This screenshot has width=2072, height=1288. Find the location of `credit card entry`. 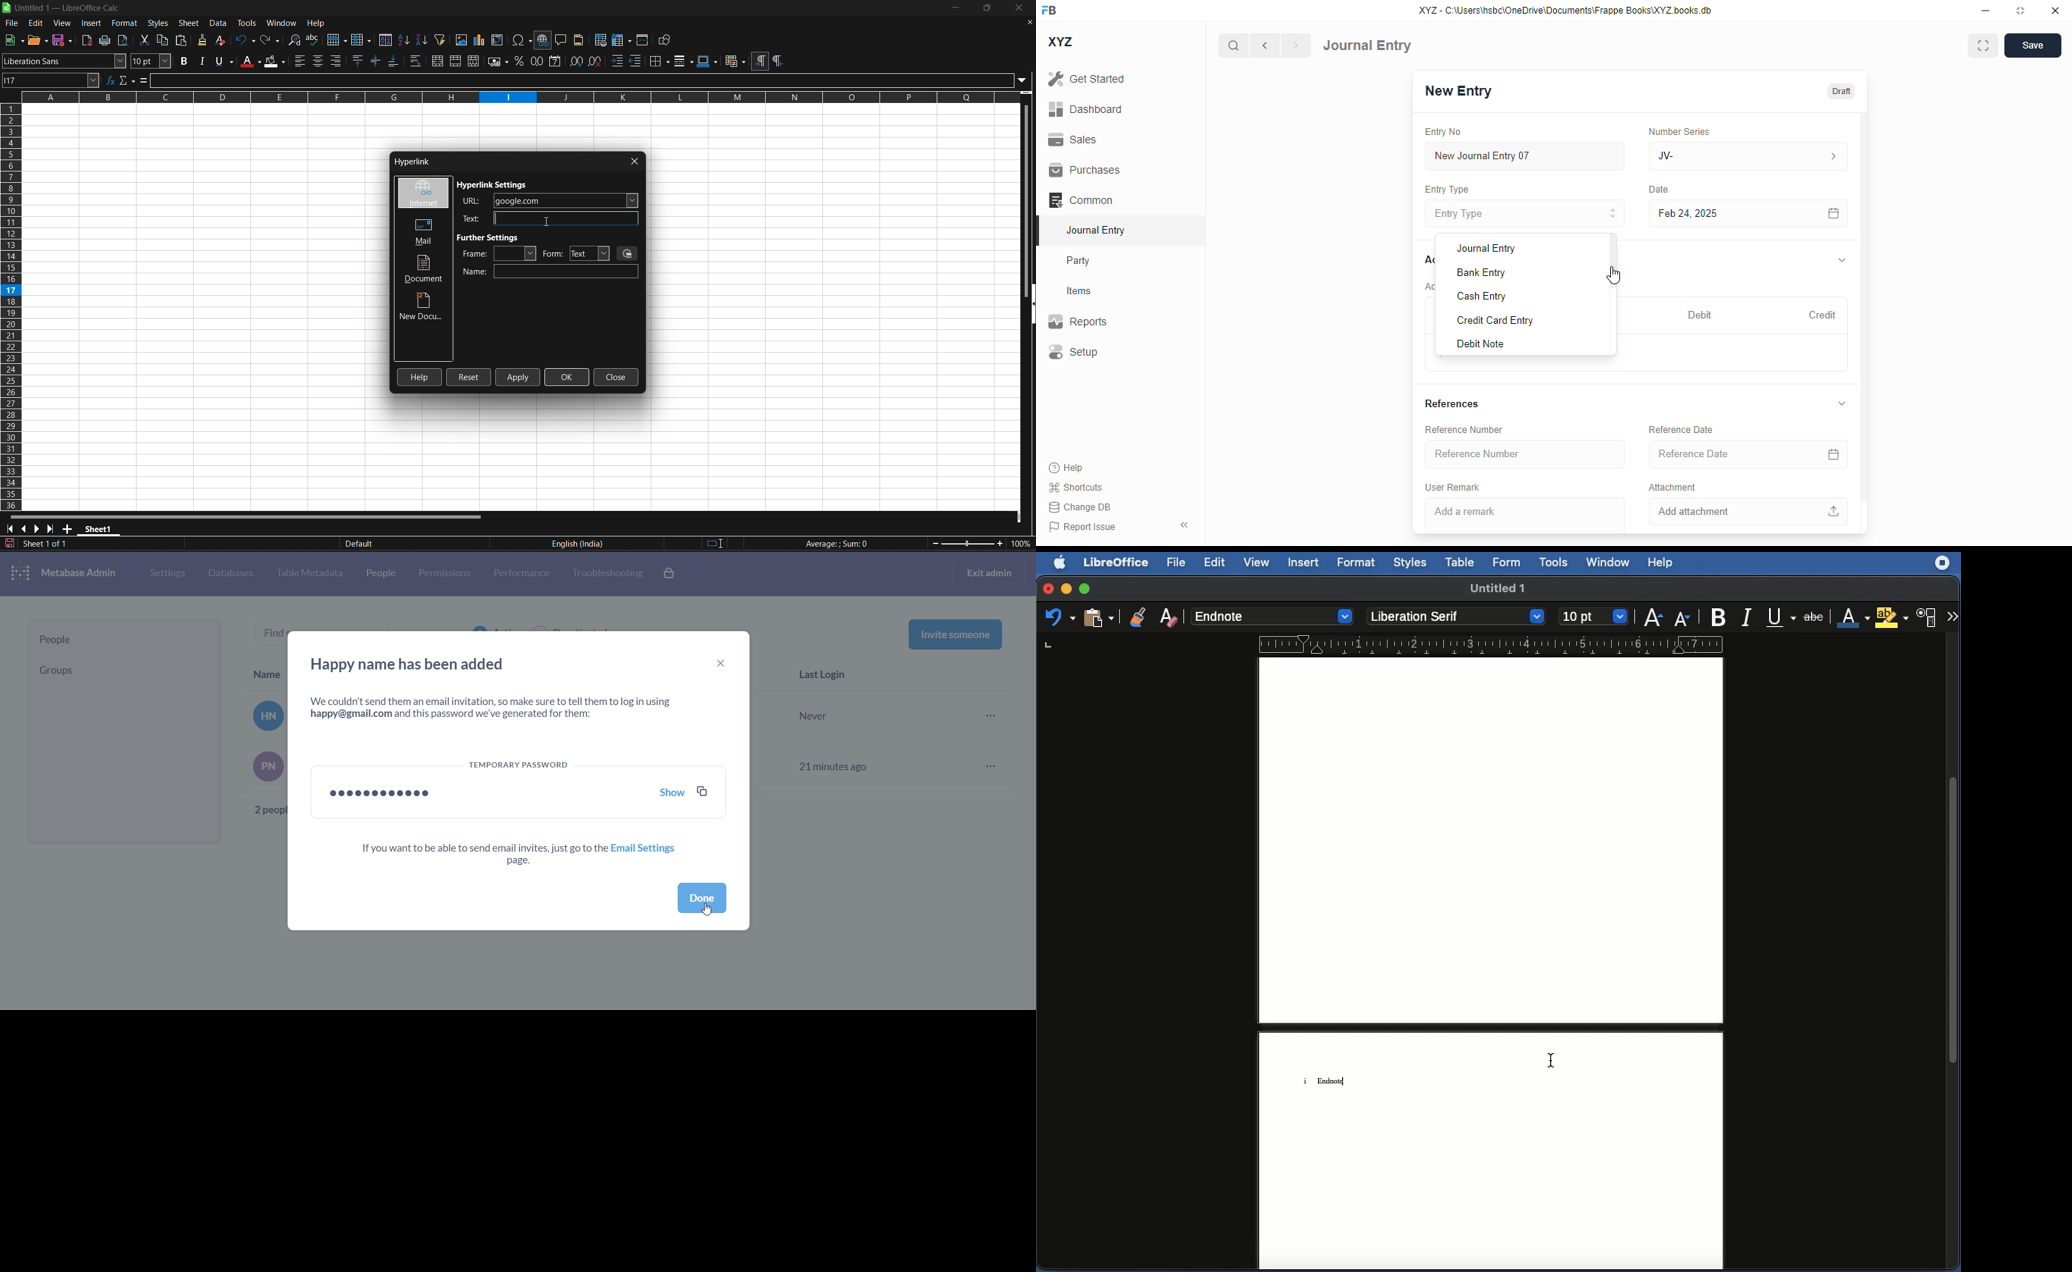

credit card entry is located at coordinates (1496, 321).